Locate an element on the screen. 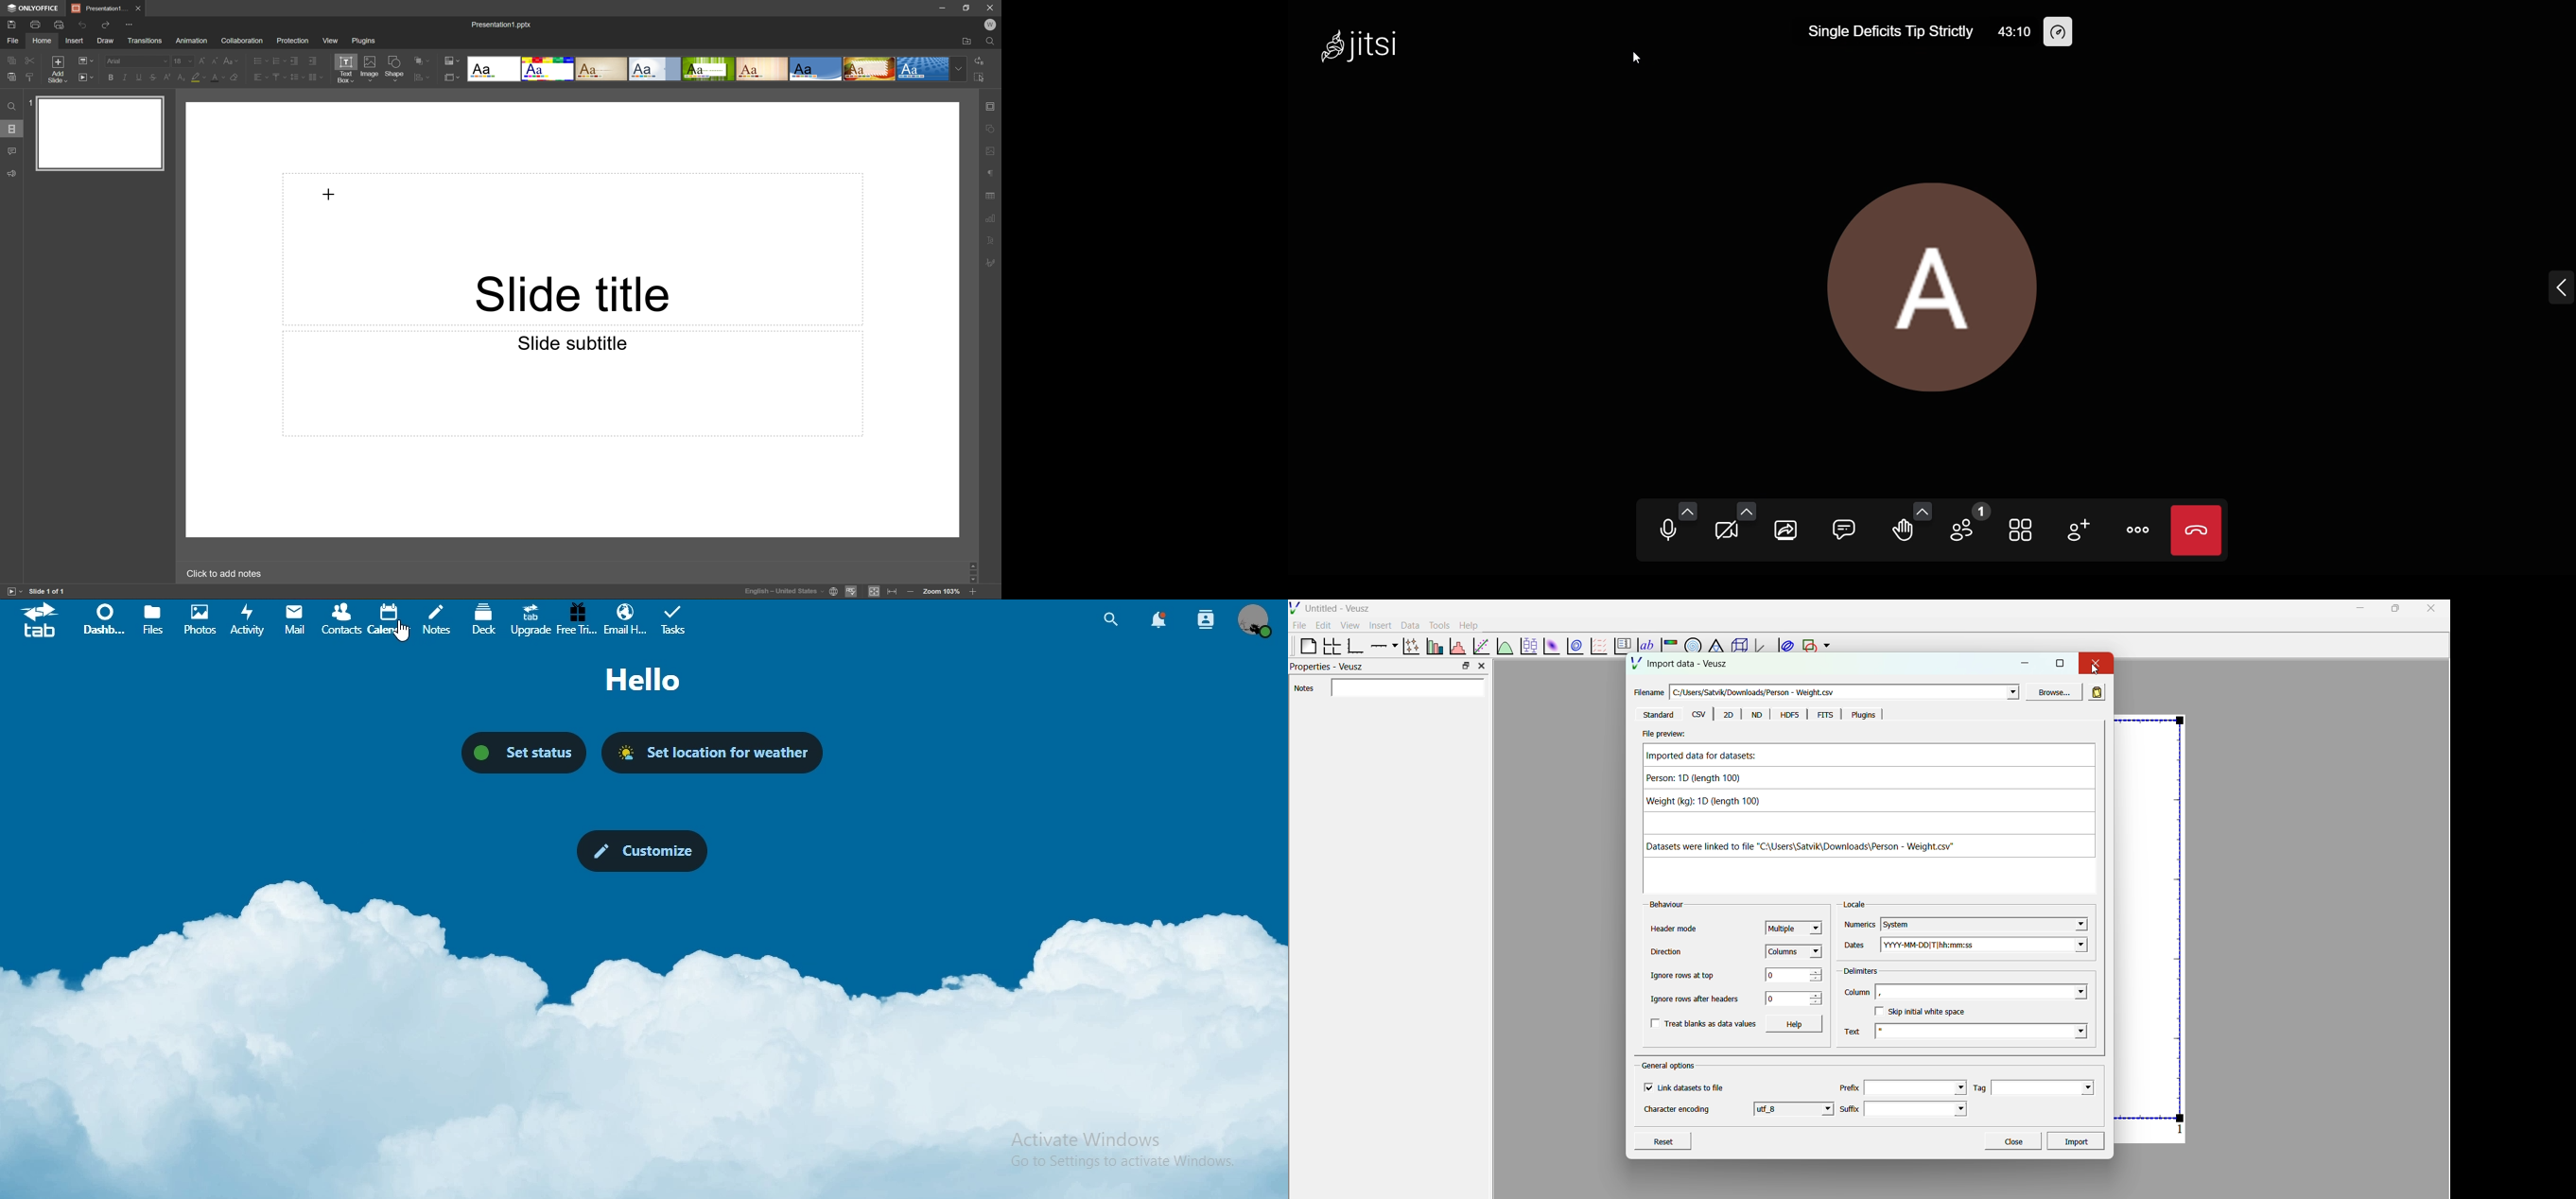 Image resolution: width=2576 pixels, height=1204 pixels. Select all is located at coordinates (982, 80).